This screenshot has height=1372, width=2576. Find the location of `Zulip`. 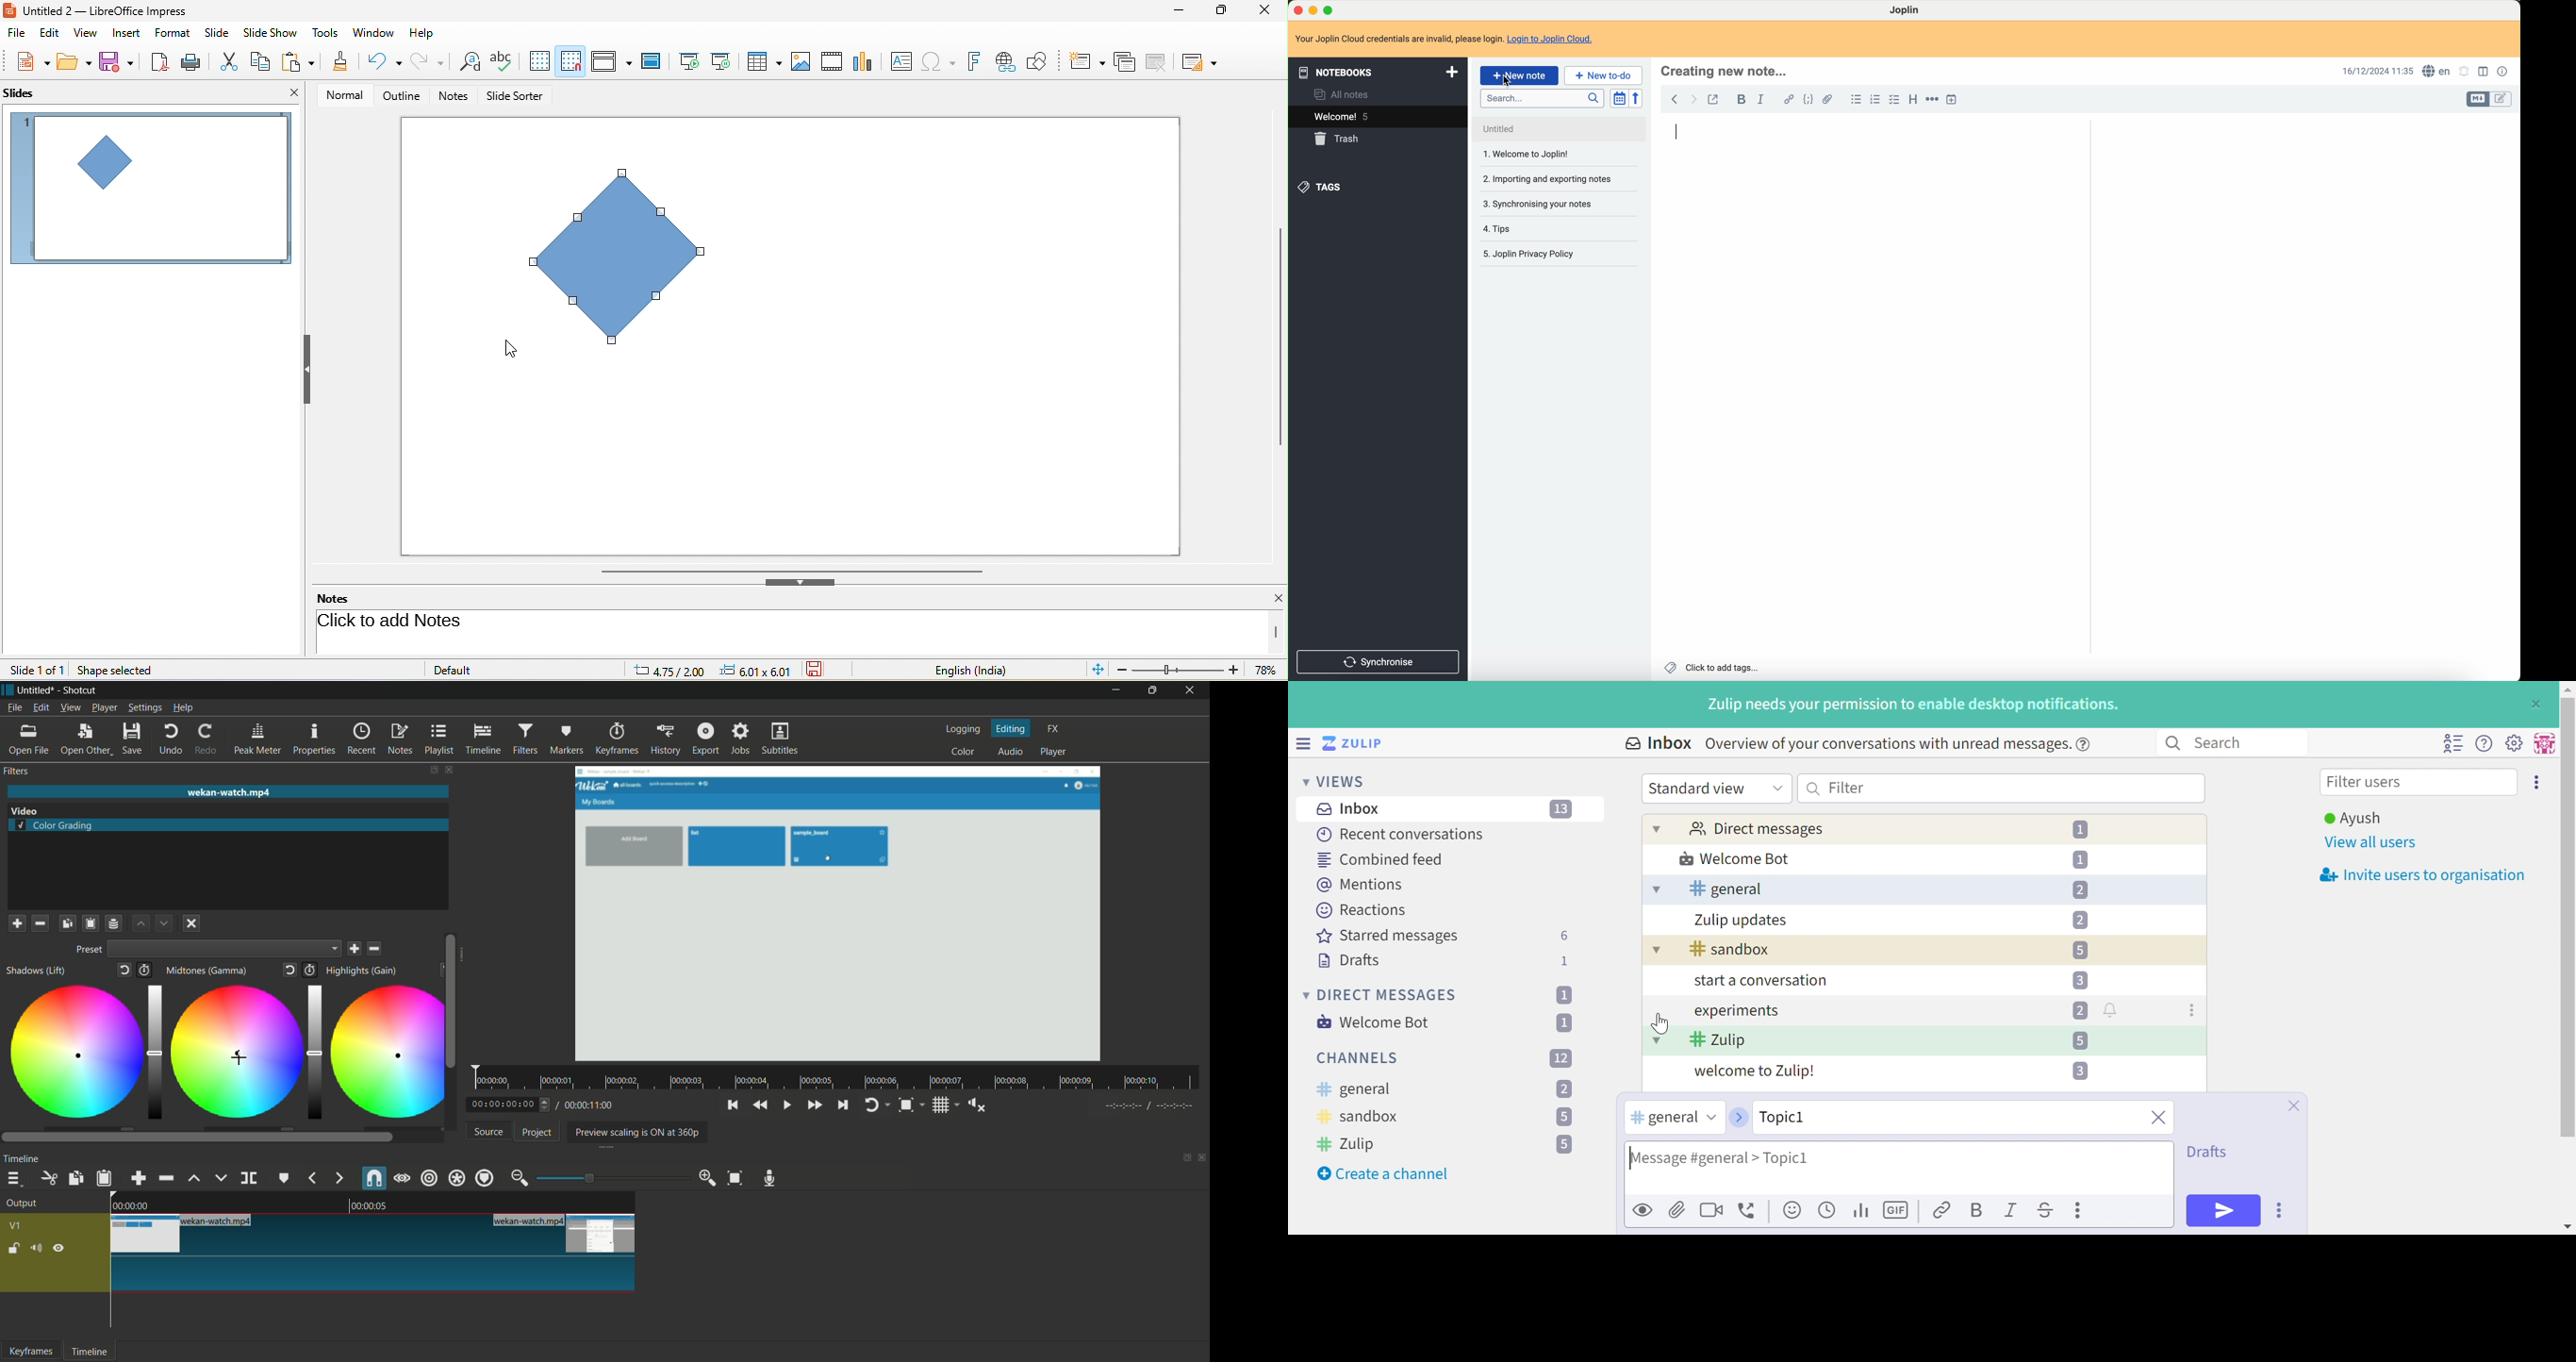

Zulip is located at coordinates (1718, 1041).